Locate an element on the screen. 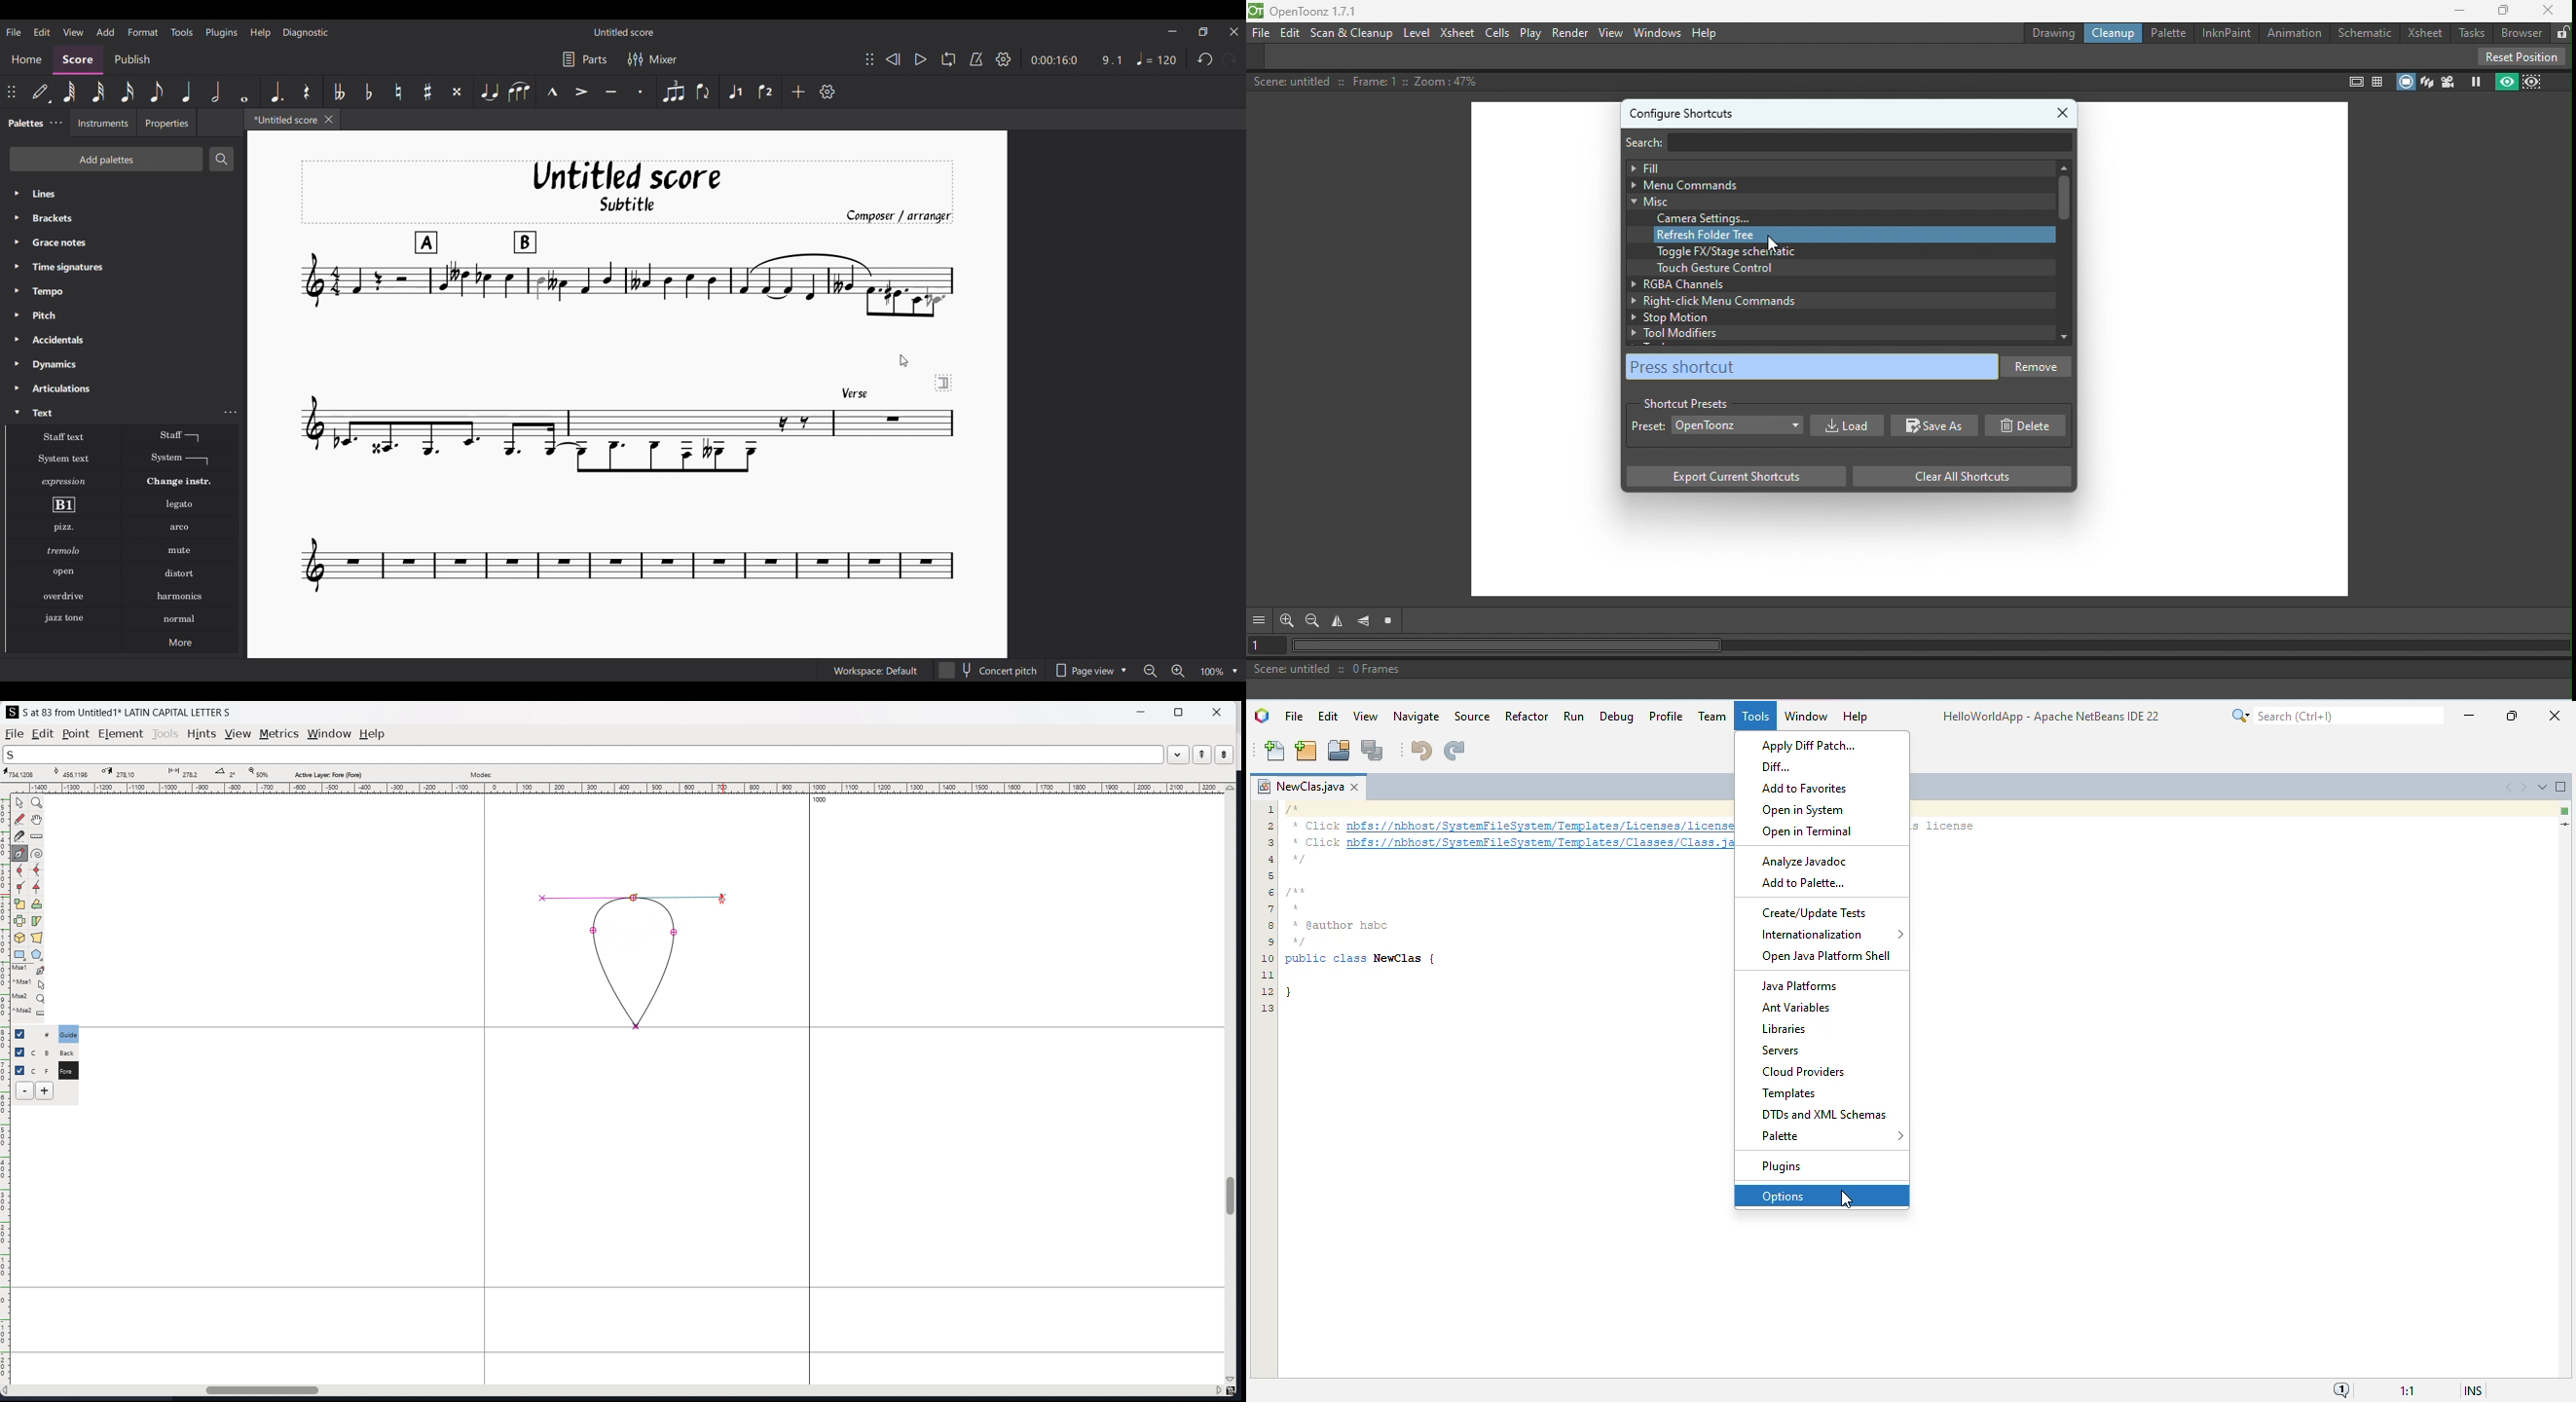 The width and height of the screenshot is (2576, 1428). Tempo is located at coordinates (1157, 59).